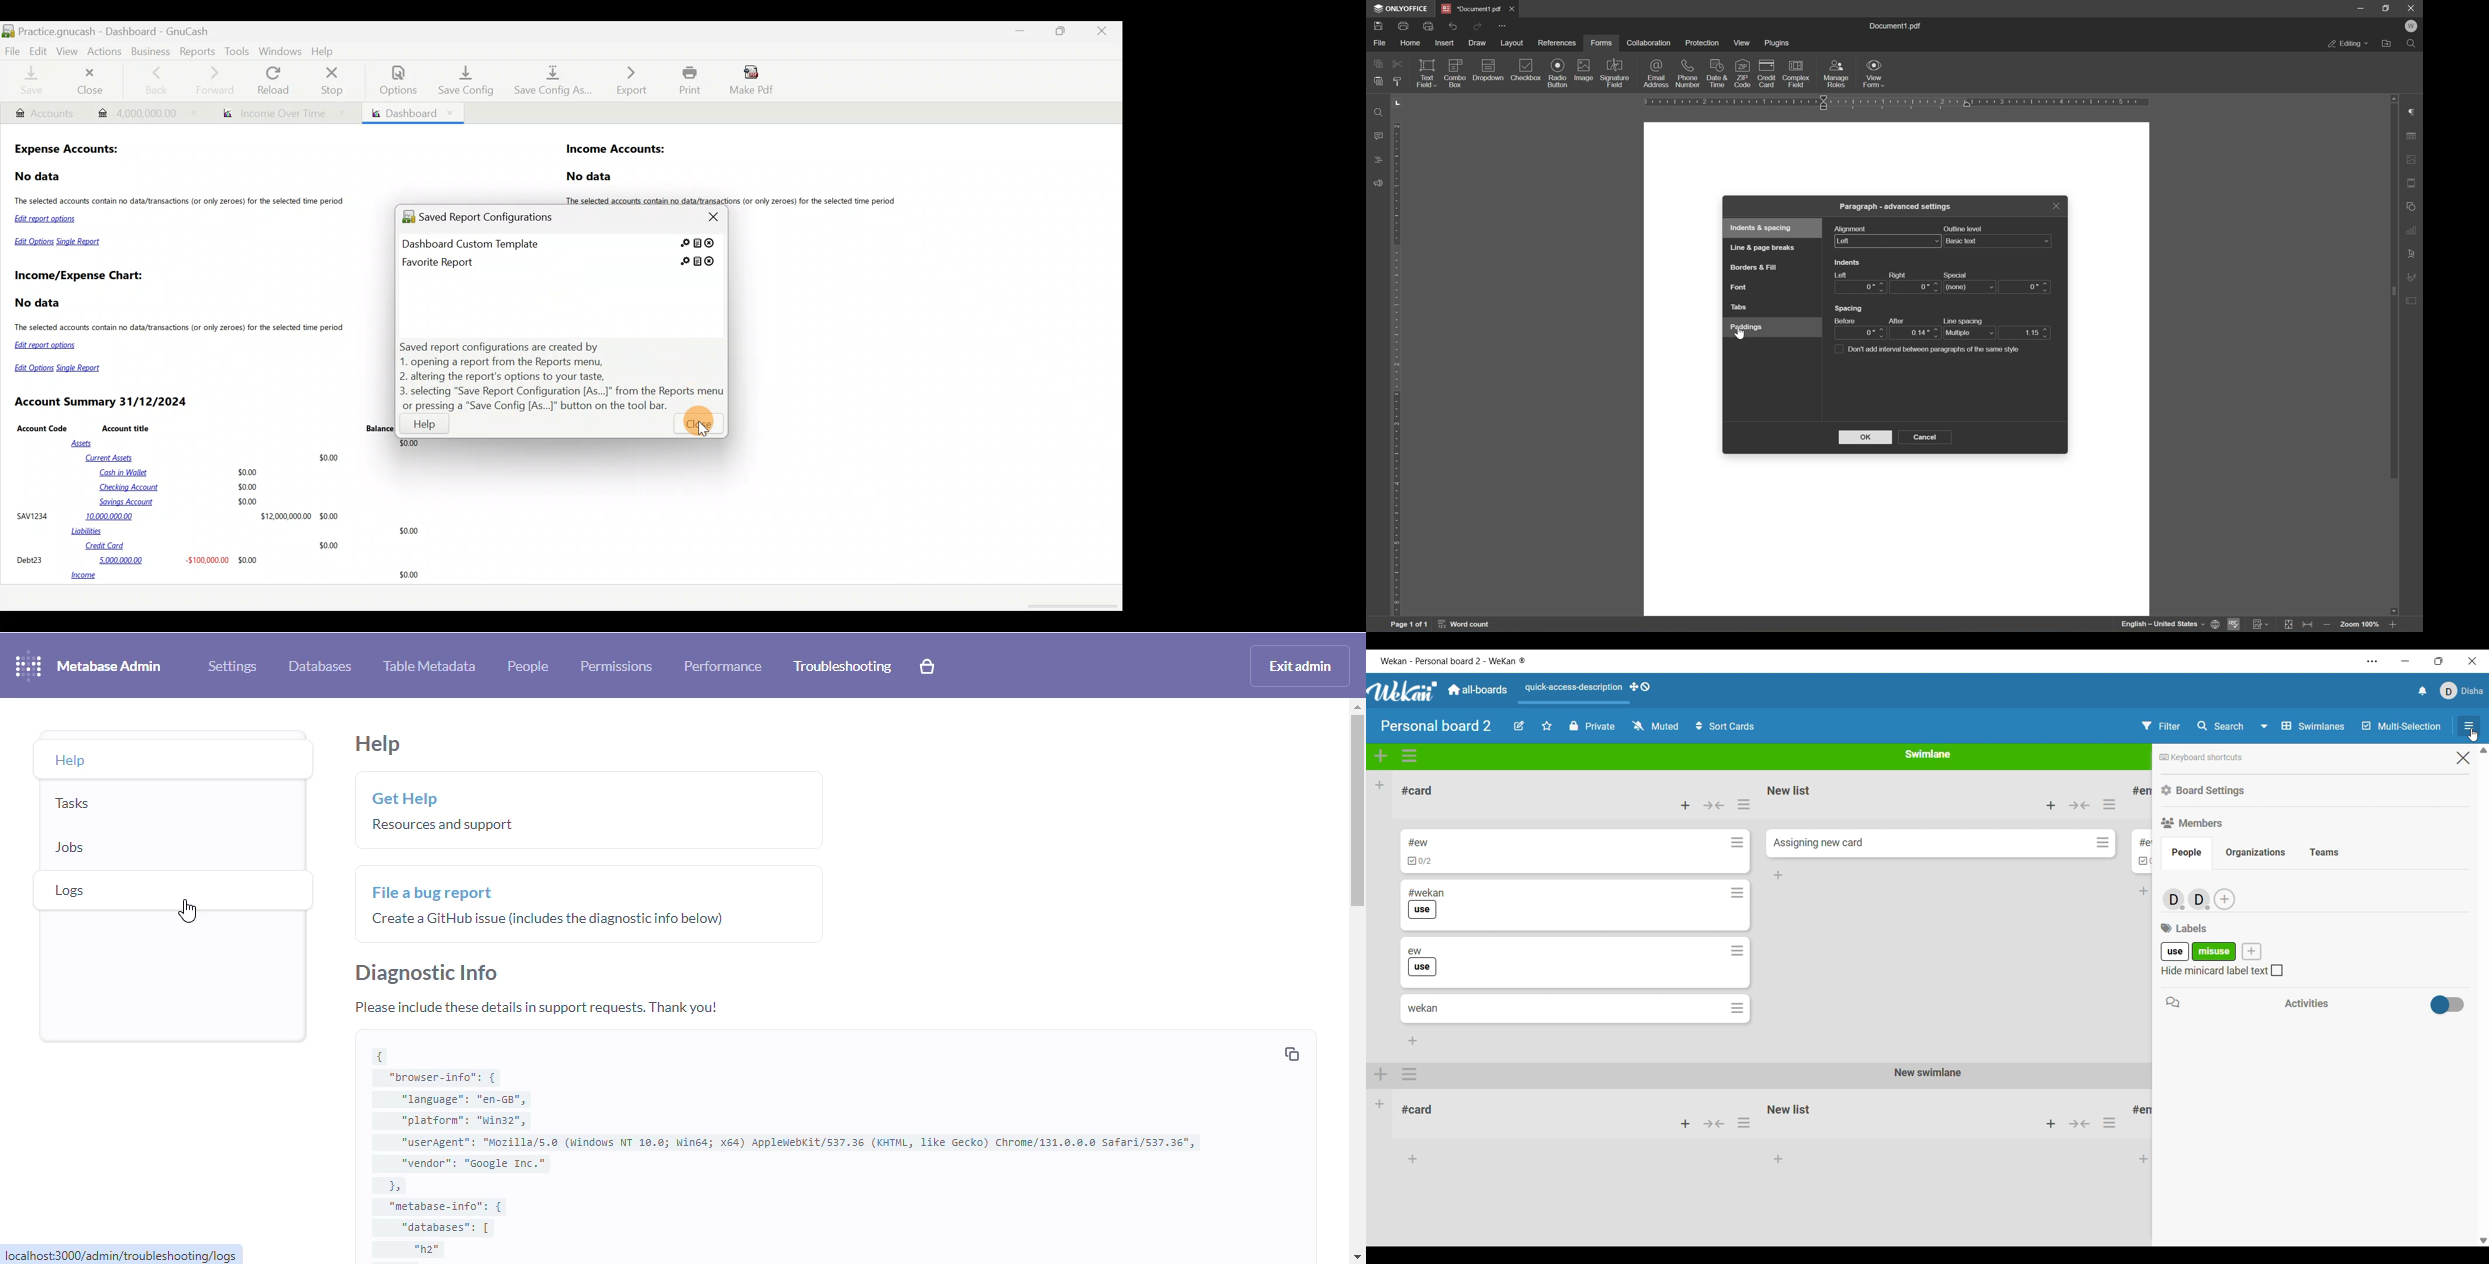 Image resolution: width=2492 pixels, height=1288 pixels. I want to click on Swimlane title, so click(1928, 754).